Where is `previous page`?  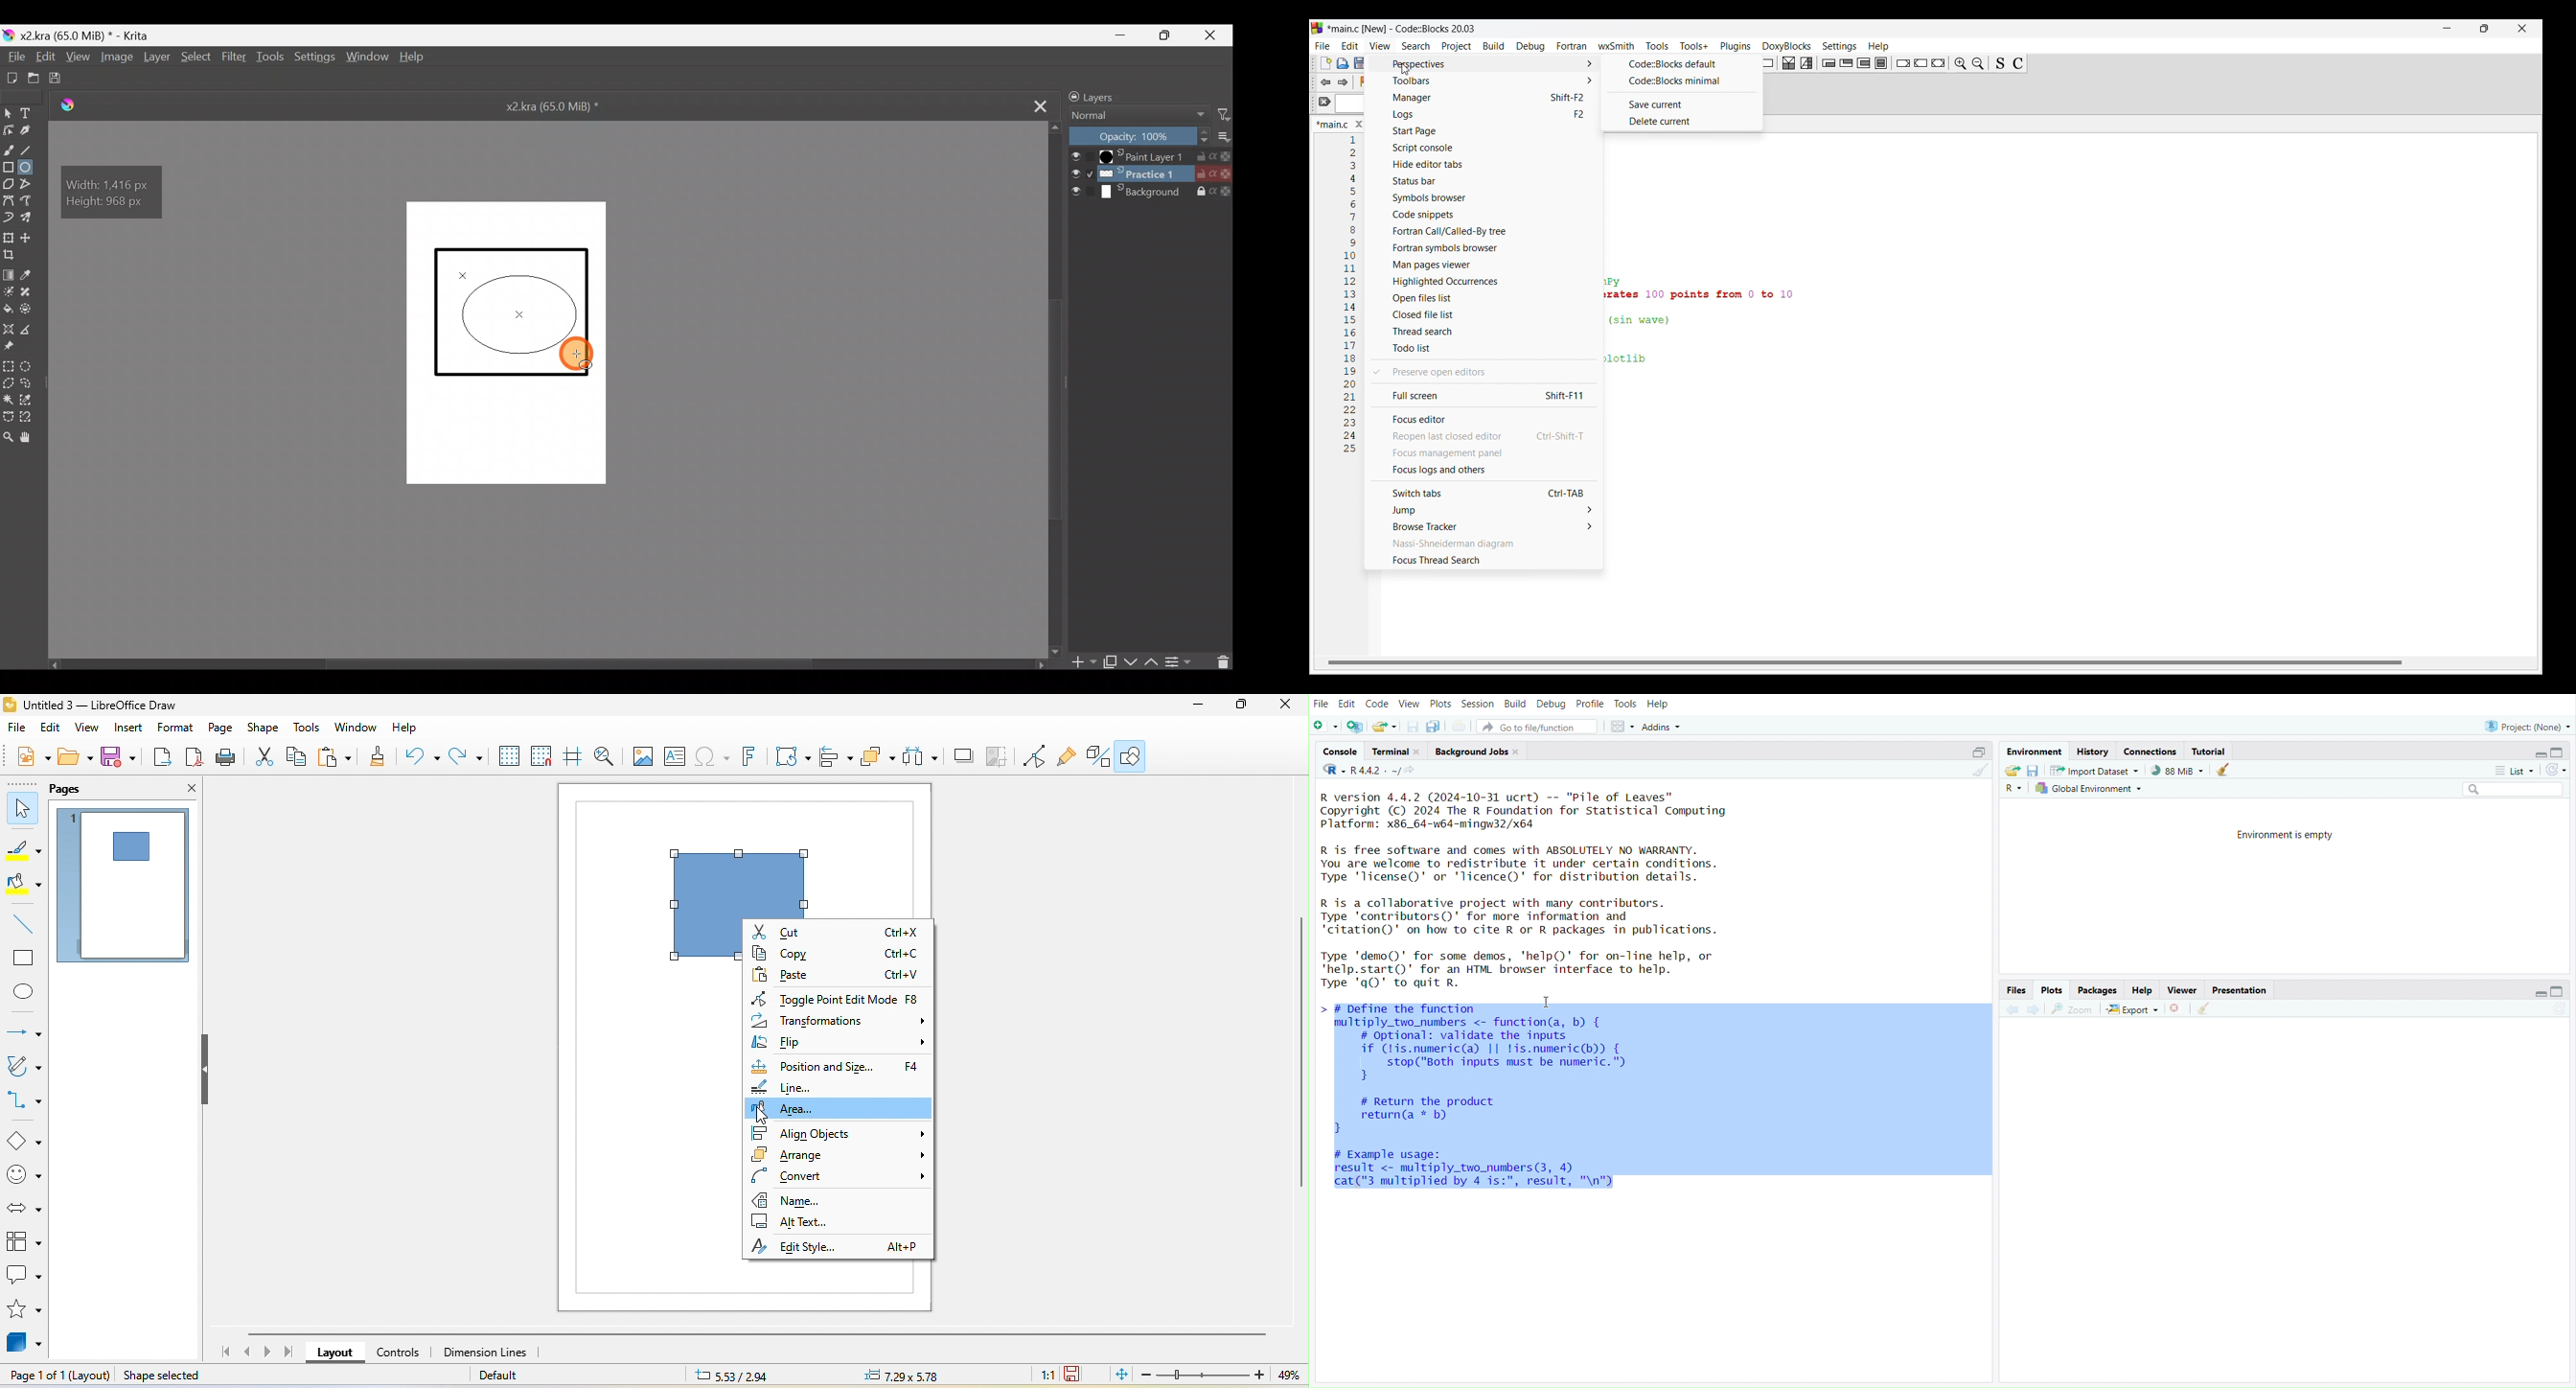
previous page is located at coordinates (246, 1352).